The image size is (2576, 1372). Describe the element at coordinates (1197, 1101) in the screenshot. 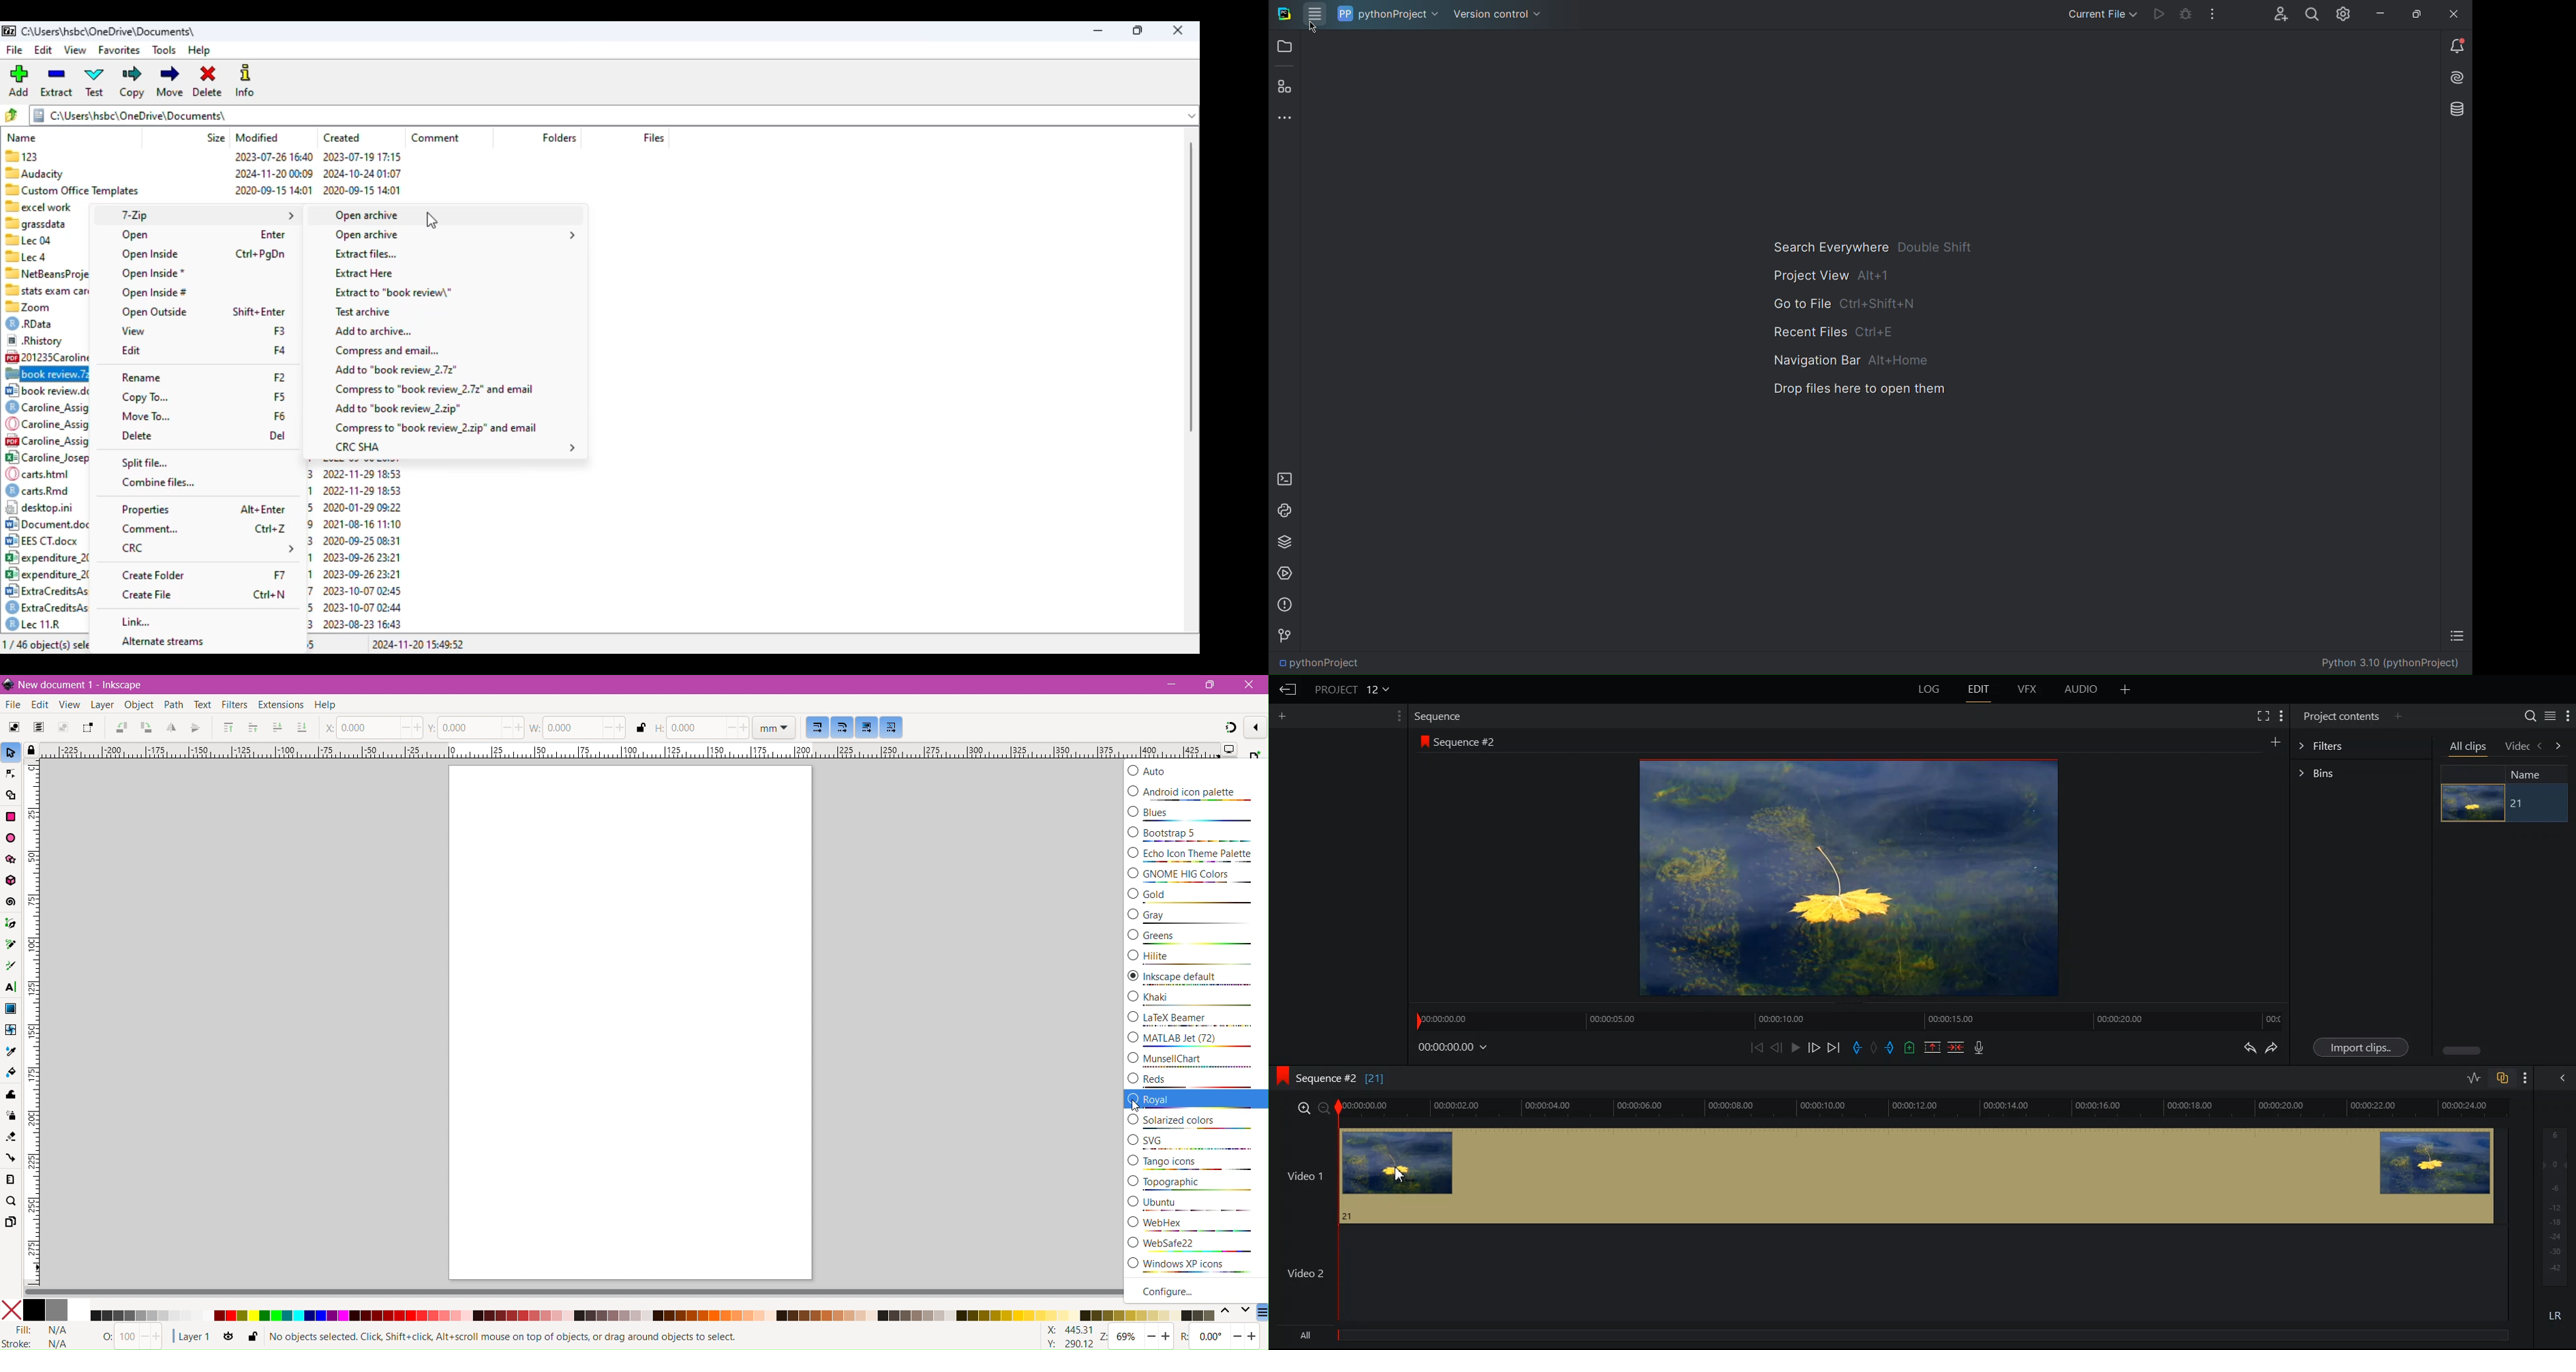

I see `Royal` at that location.